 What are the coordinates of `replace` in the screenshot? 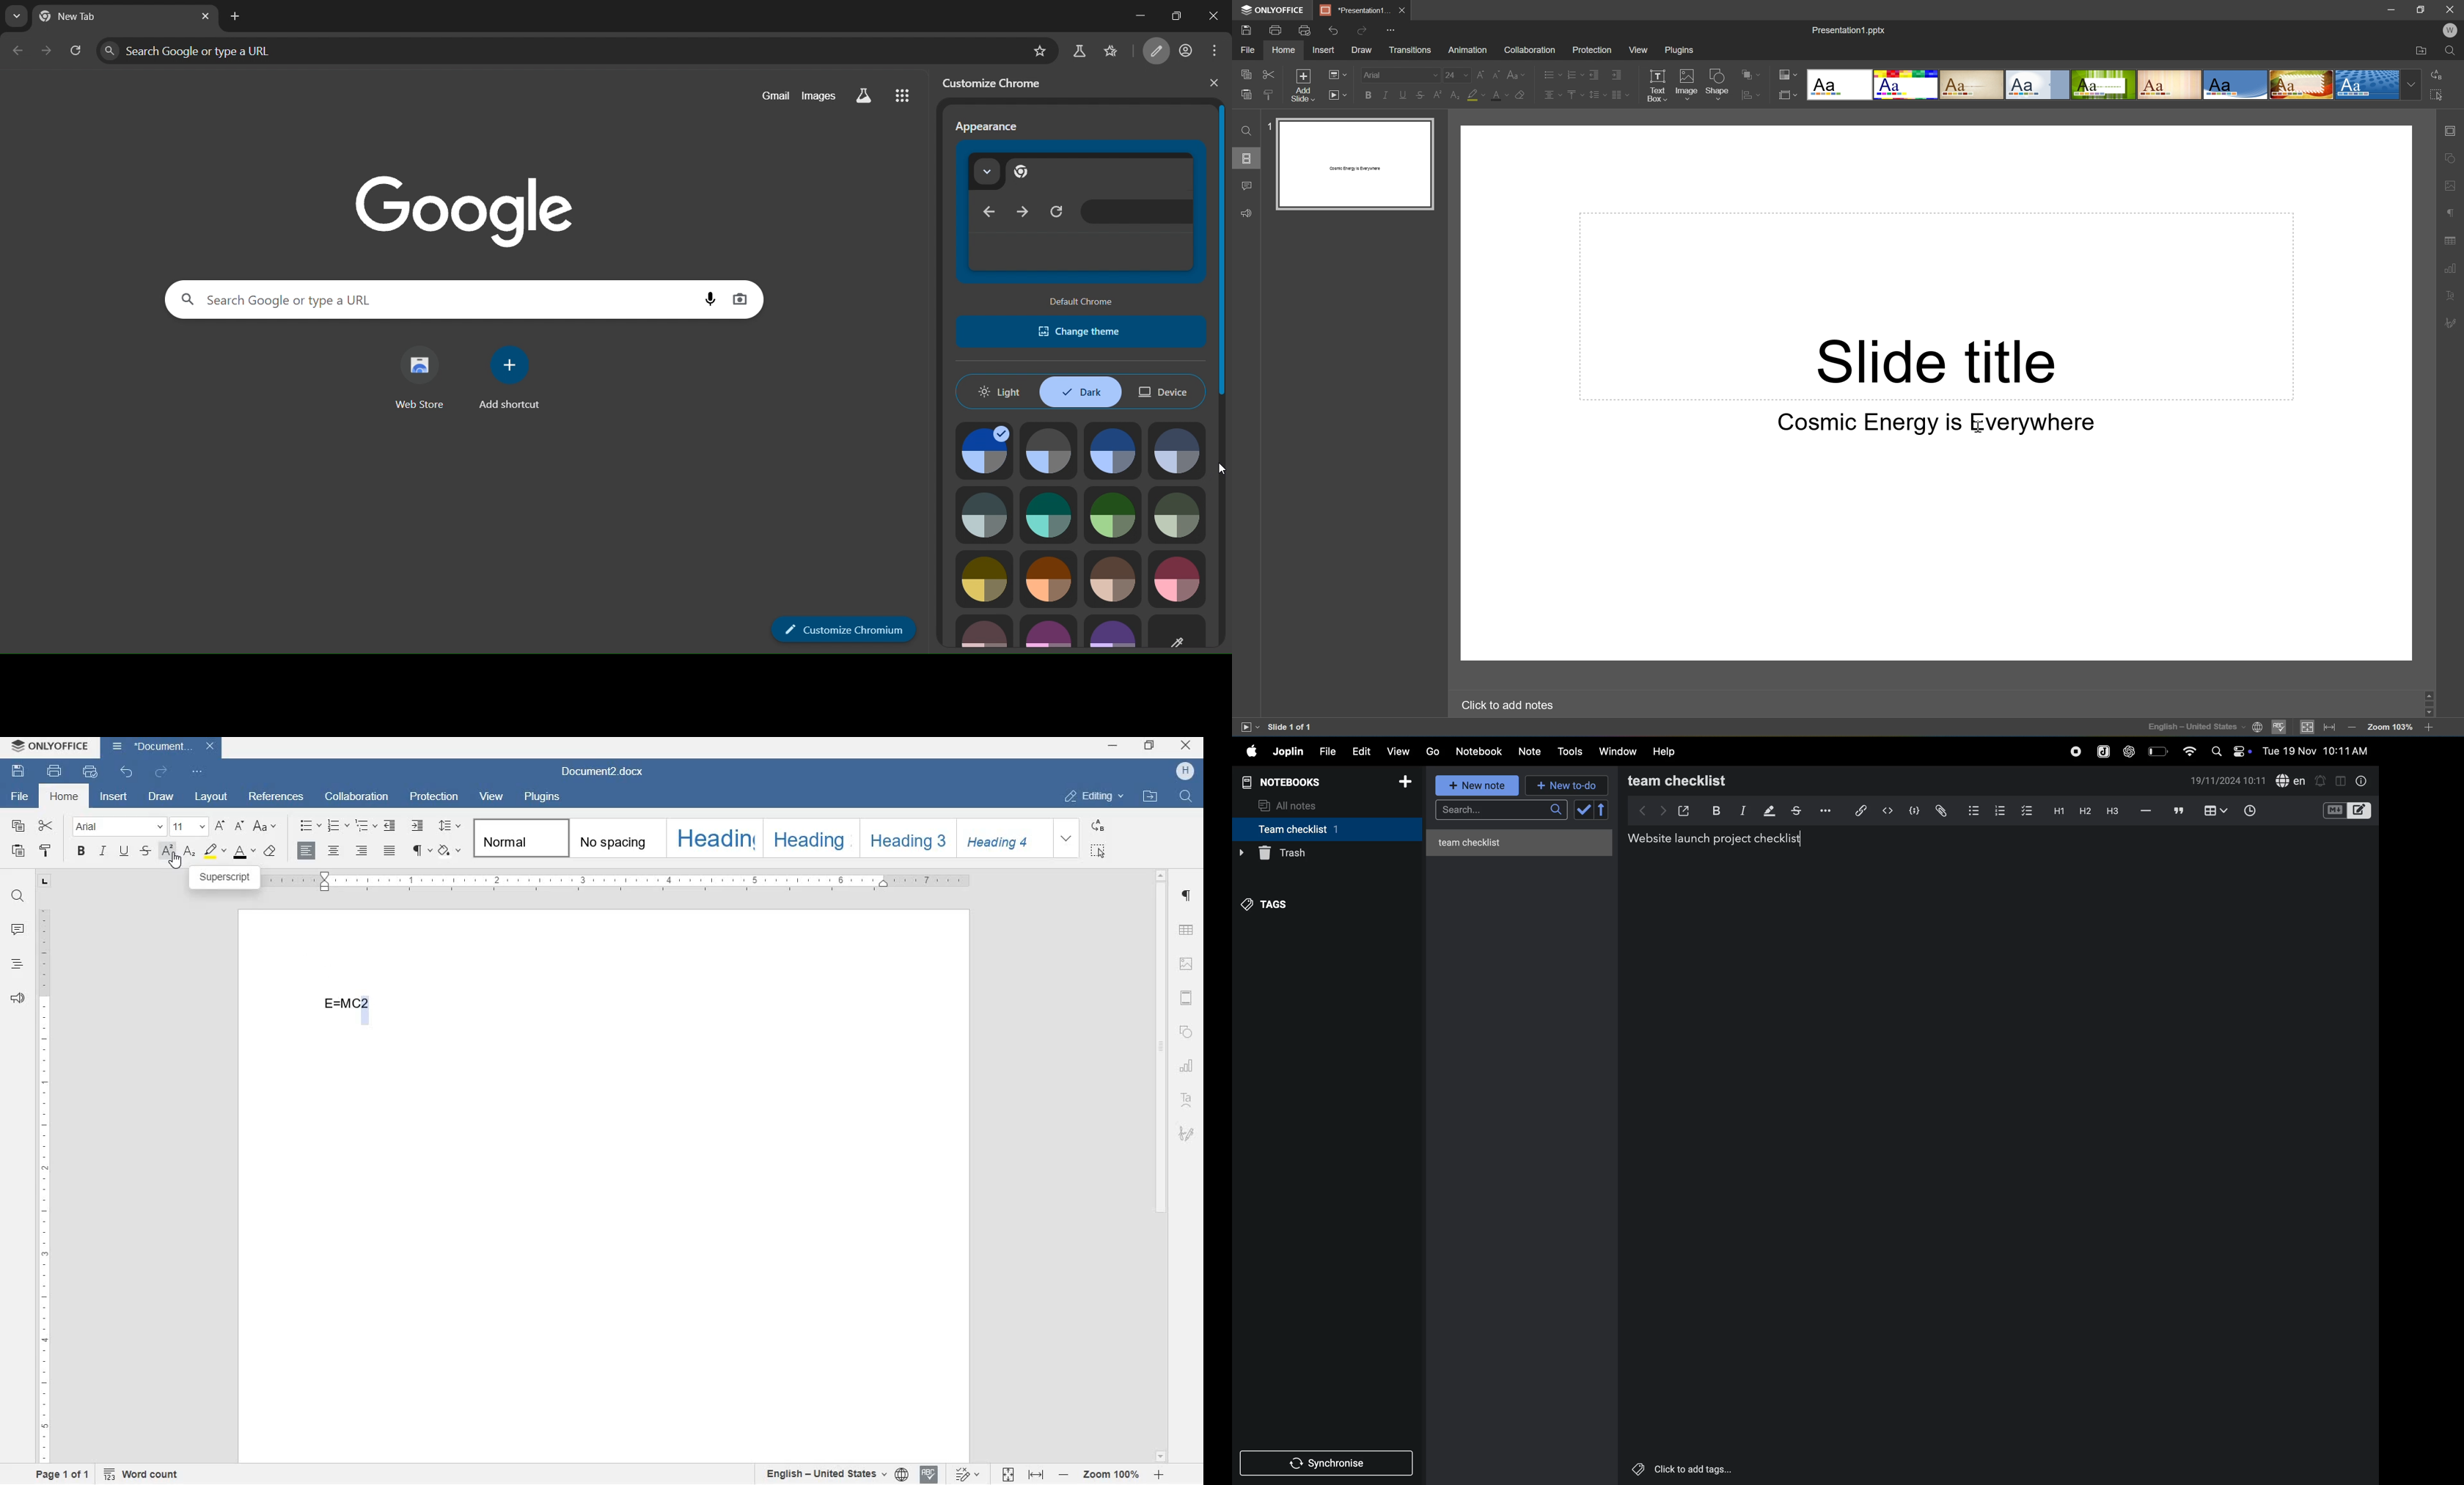 It's located at (1099, 827).